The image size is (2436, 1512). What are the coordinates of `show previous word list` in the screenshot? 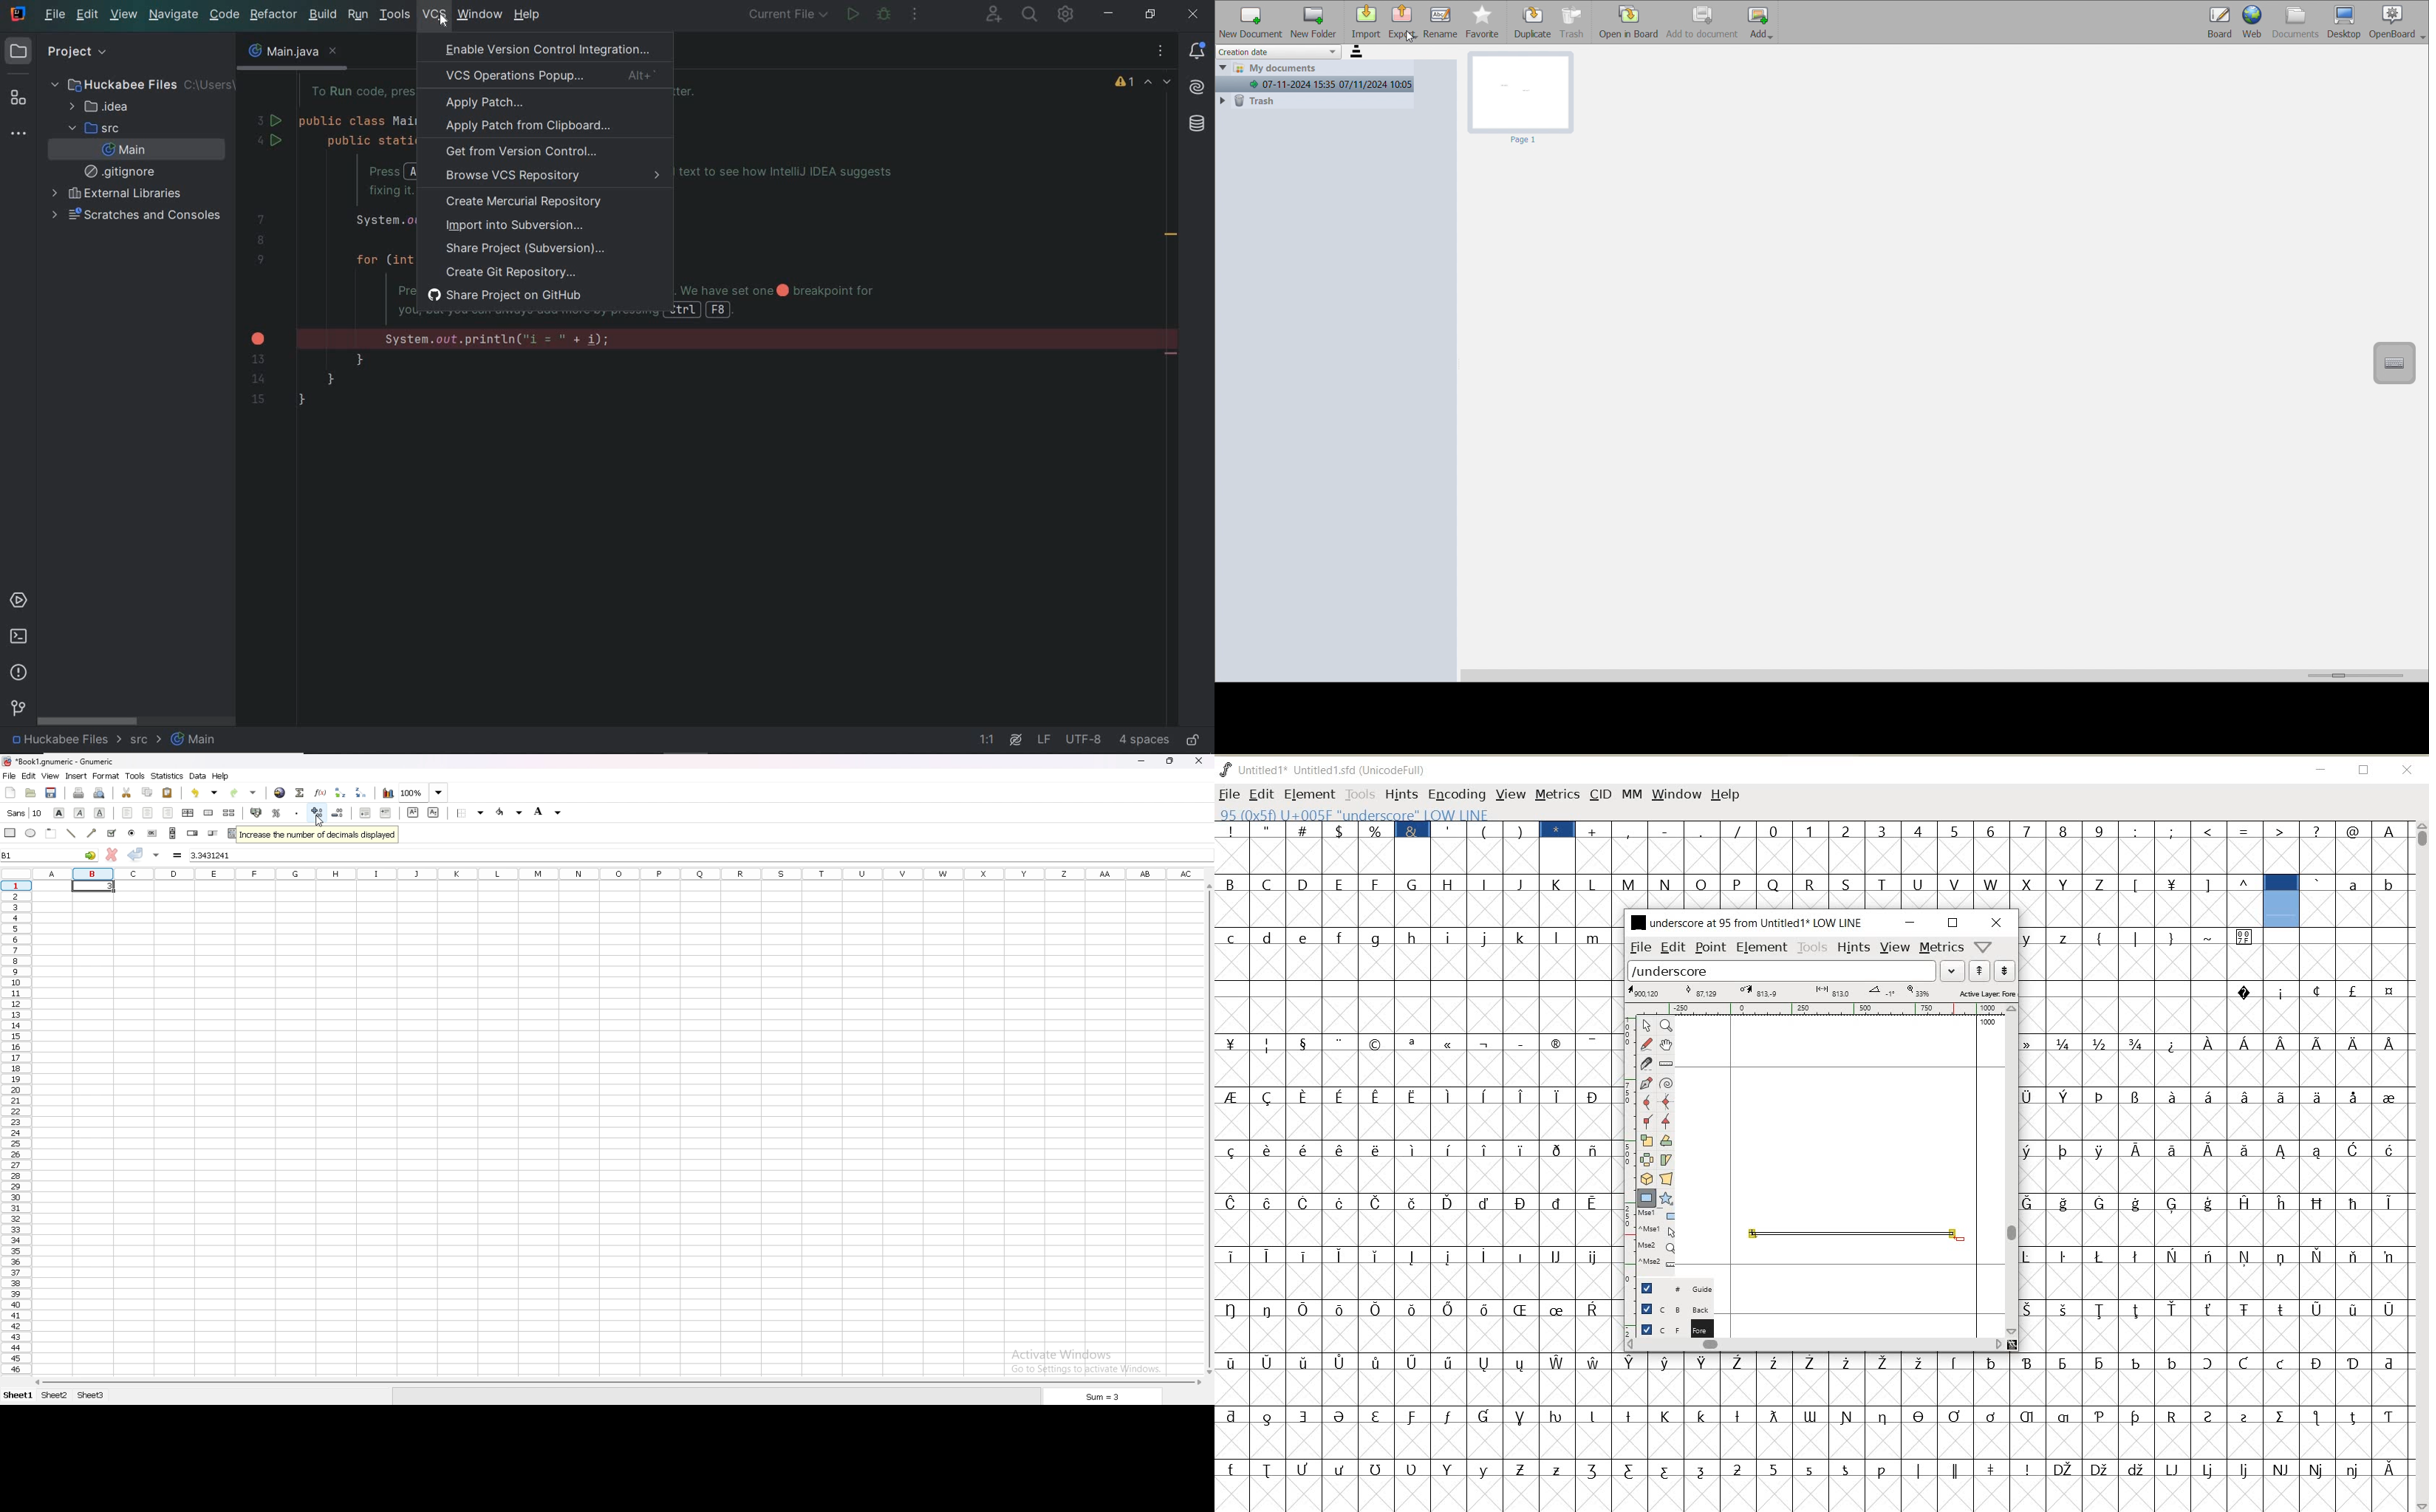 It's located at (1980, 971).